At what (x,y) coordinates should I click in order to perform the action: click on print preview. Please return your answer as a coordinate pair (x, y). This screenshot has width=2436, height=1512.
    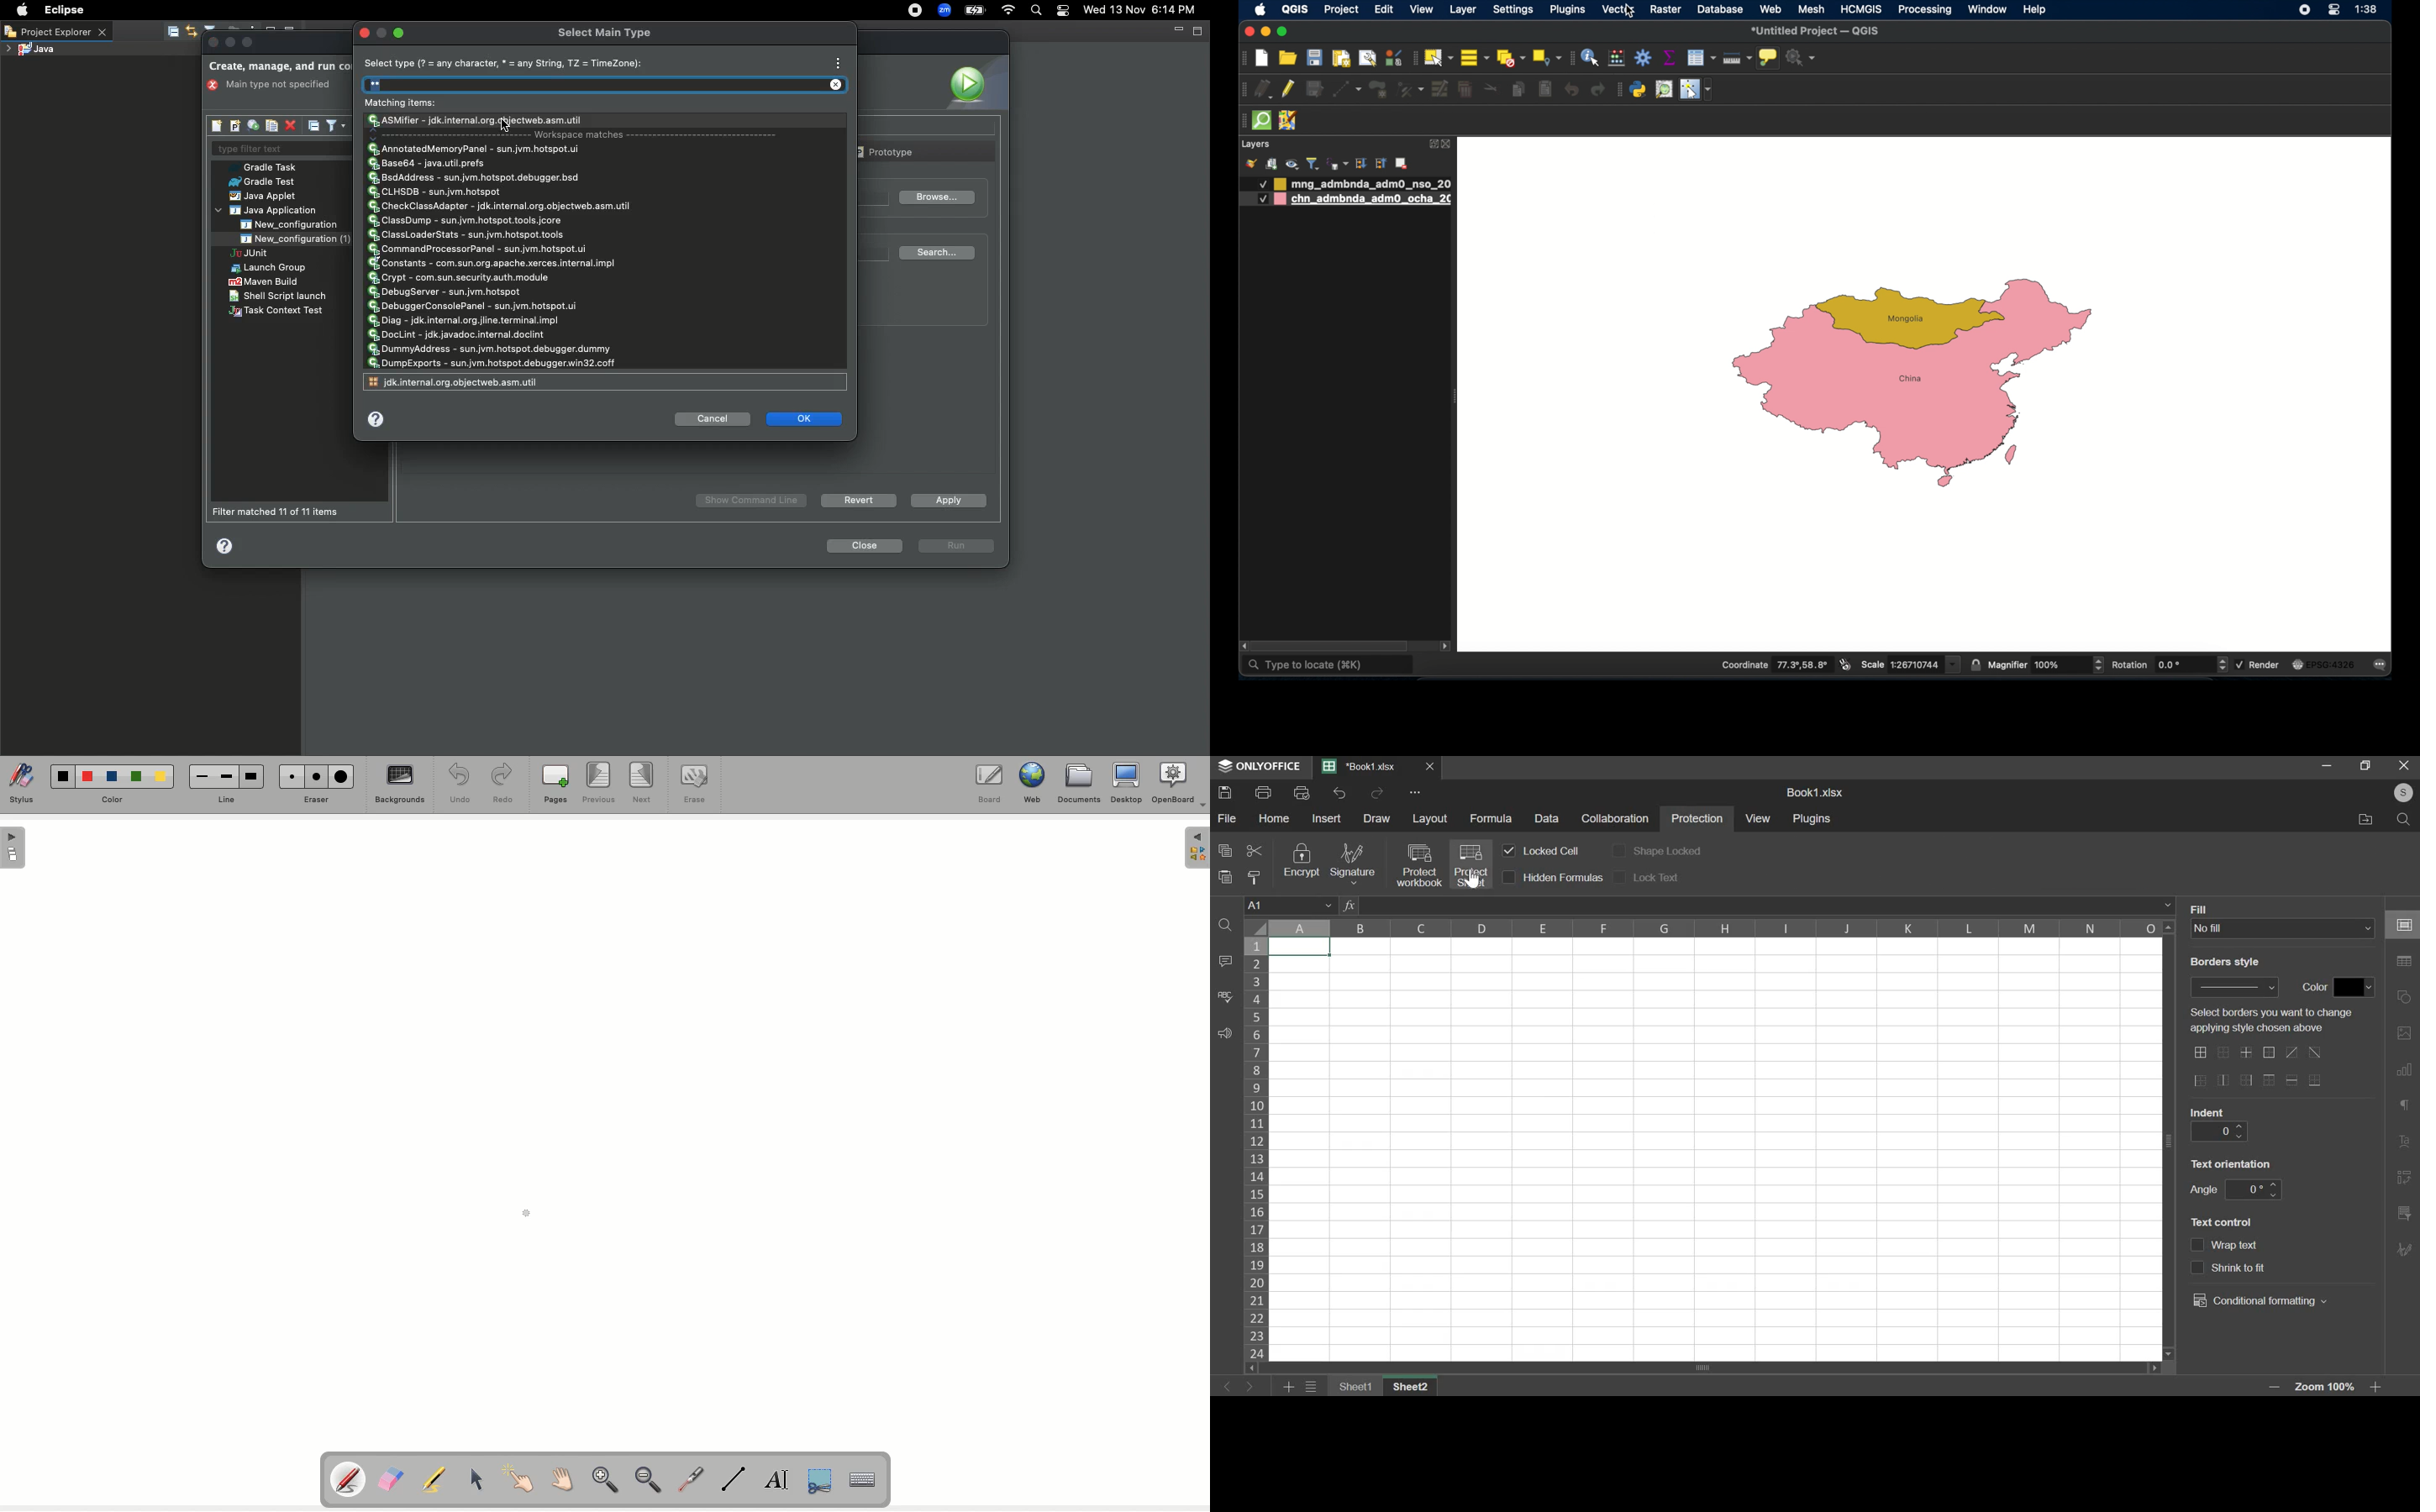
    Looking at the image, I should click on (1301, 791).